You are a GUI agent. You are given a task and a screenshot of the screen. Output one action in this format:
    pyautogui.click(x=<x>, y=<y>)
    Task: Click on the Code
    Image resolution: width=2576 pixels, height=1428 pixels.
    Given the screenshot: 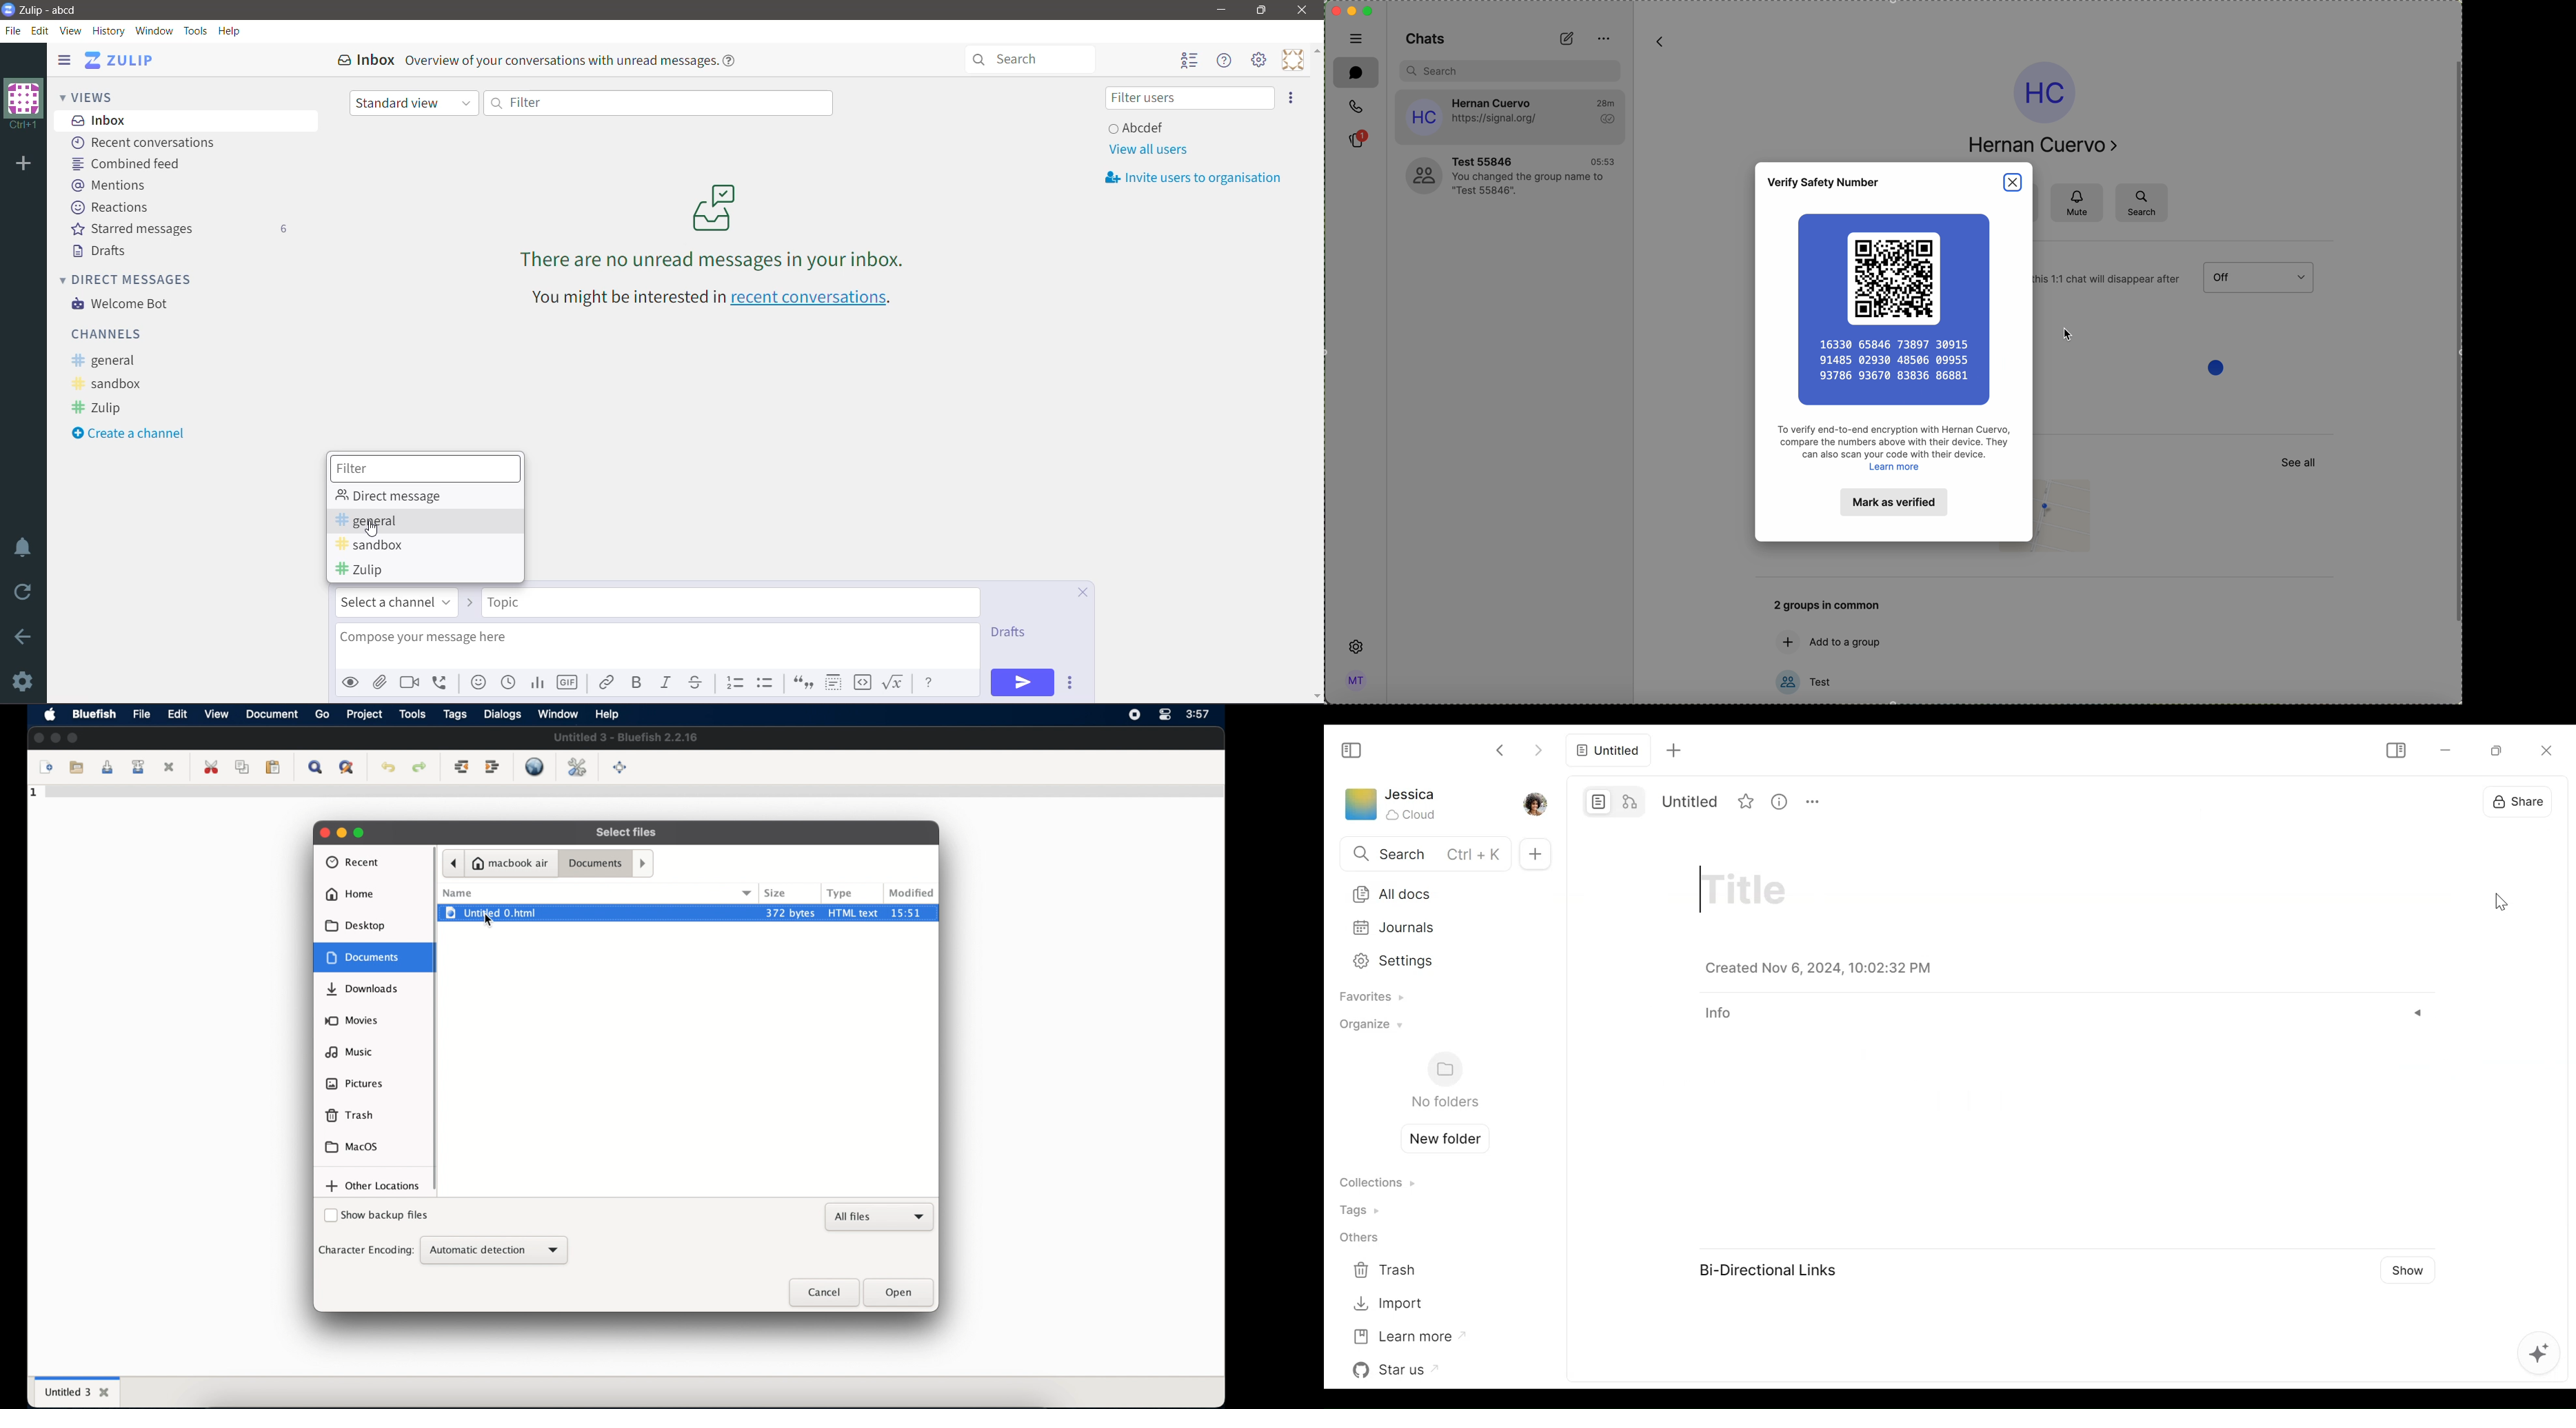 What is the action you would take?
    pyautogui.click(x=863, y=683)
    